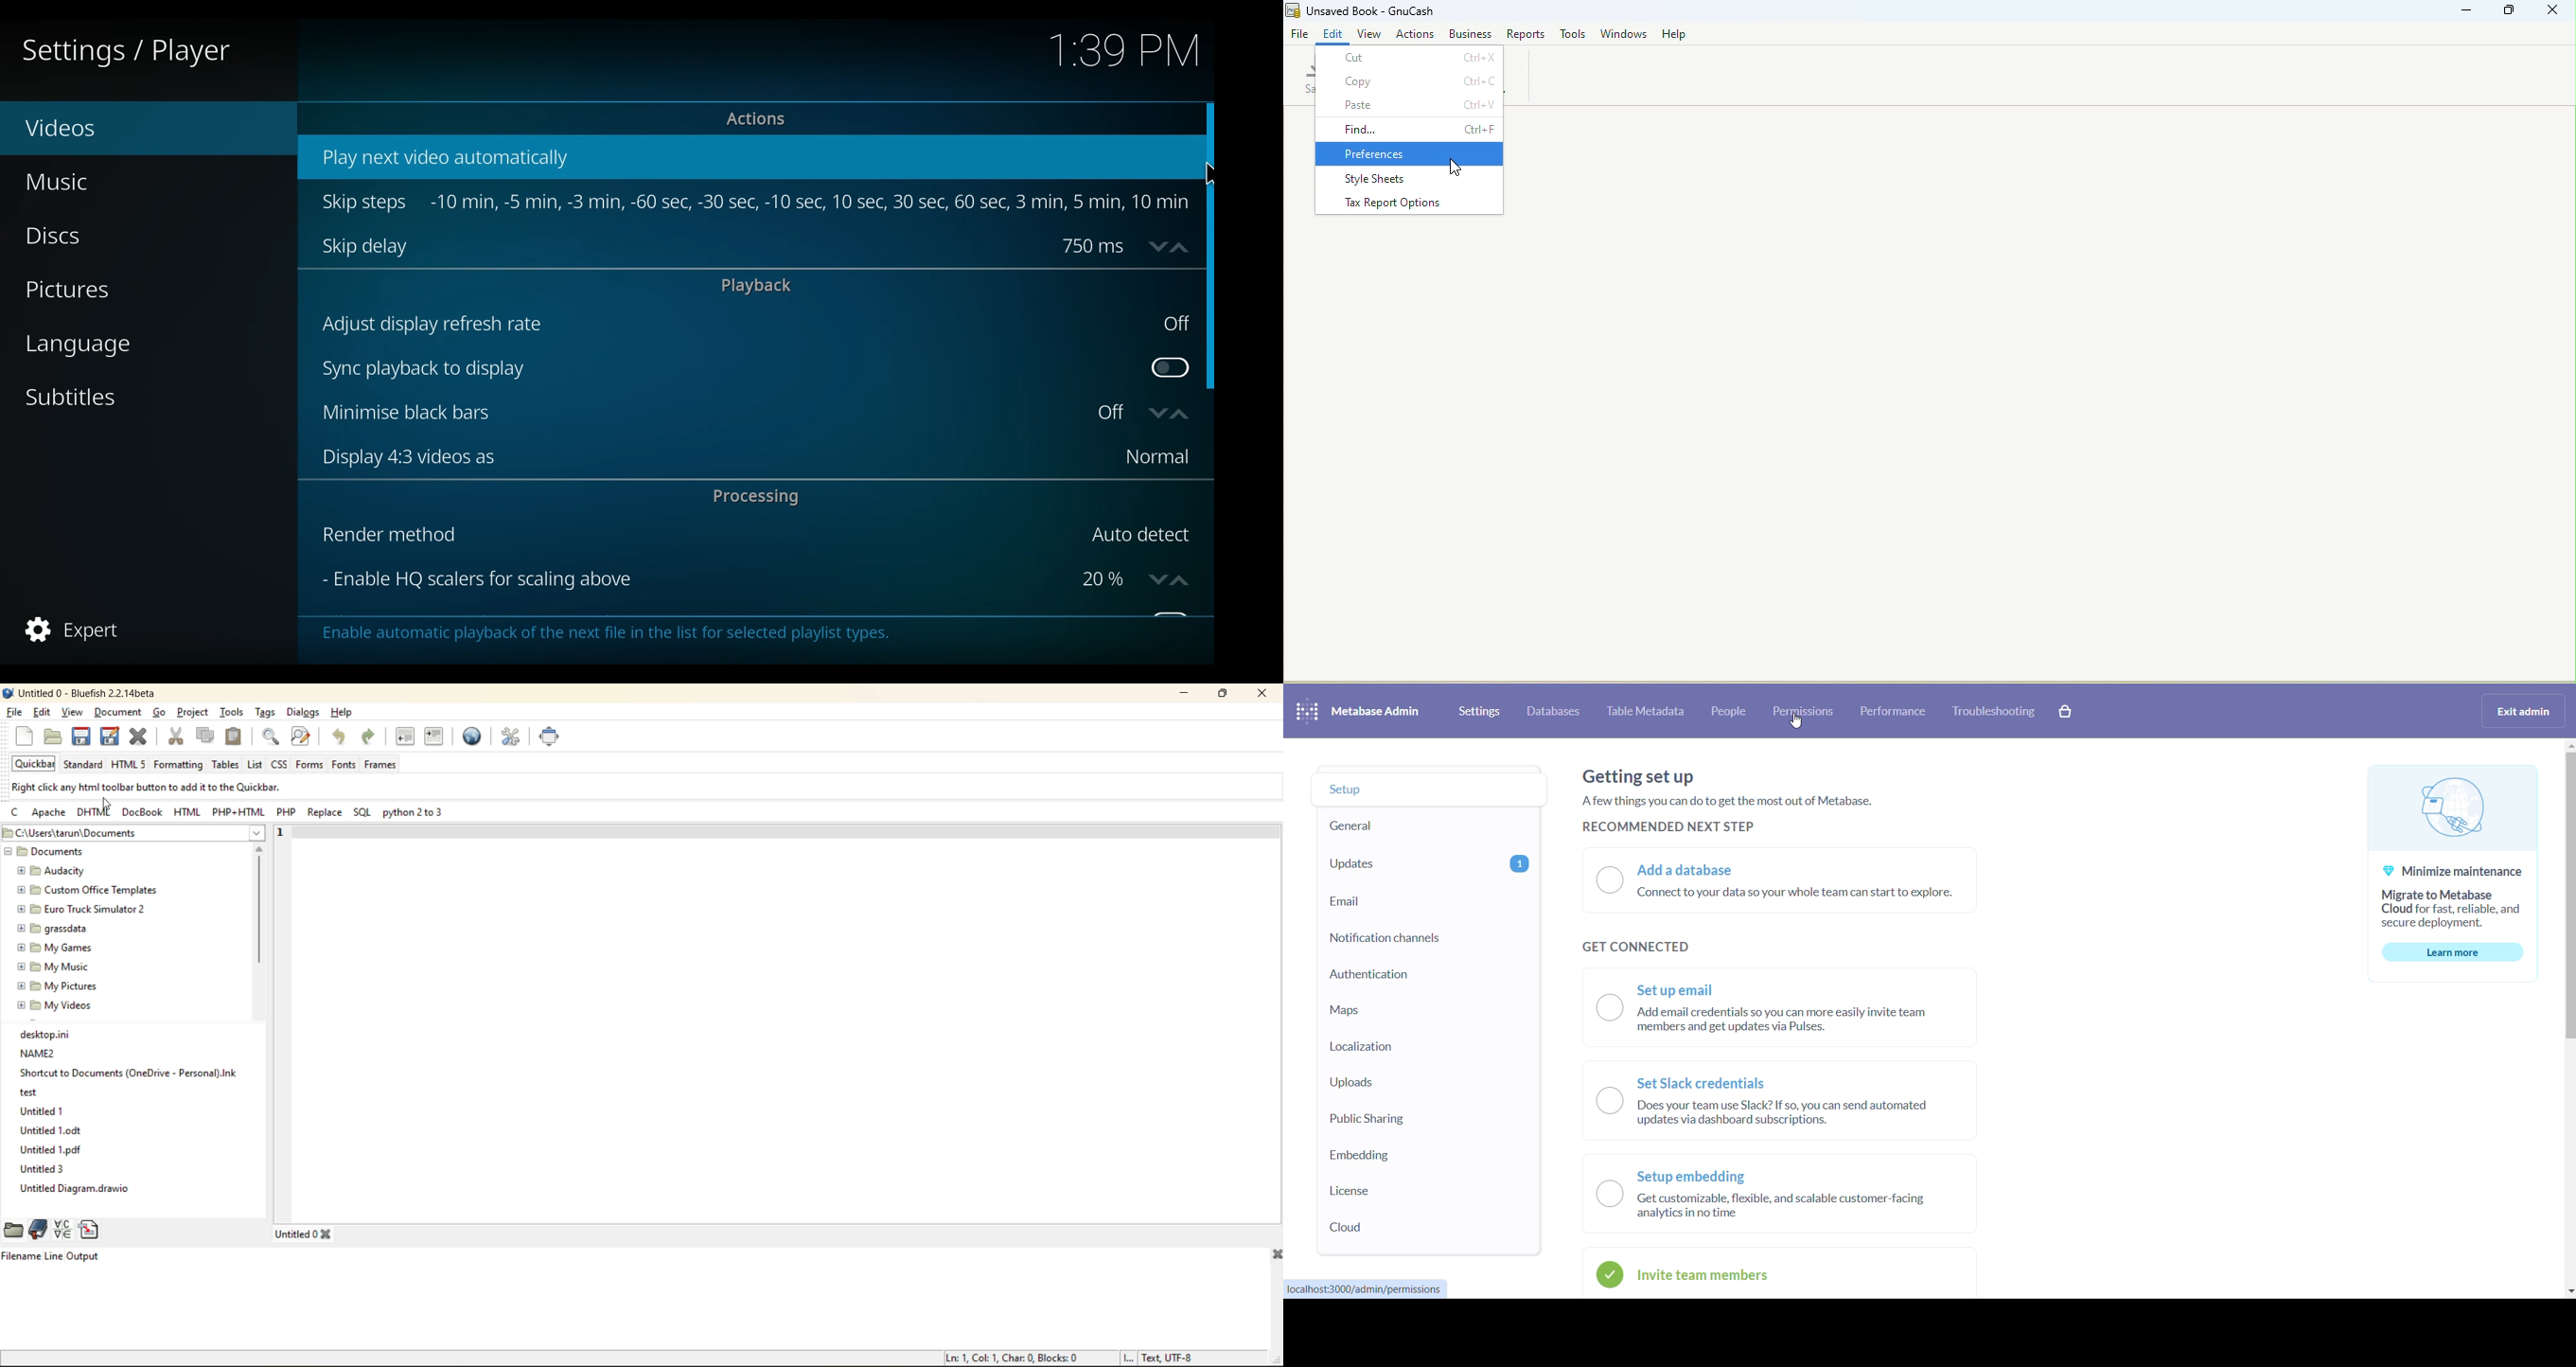 The width and height of the screenshot is (2576, 1372). I want to click on people, so click(1734, 713).